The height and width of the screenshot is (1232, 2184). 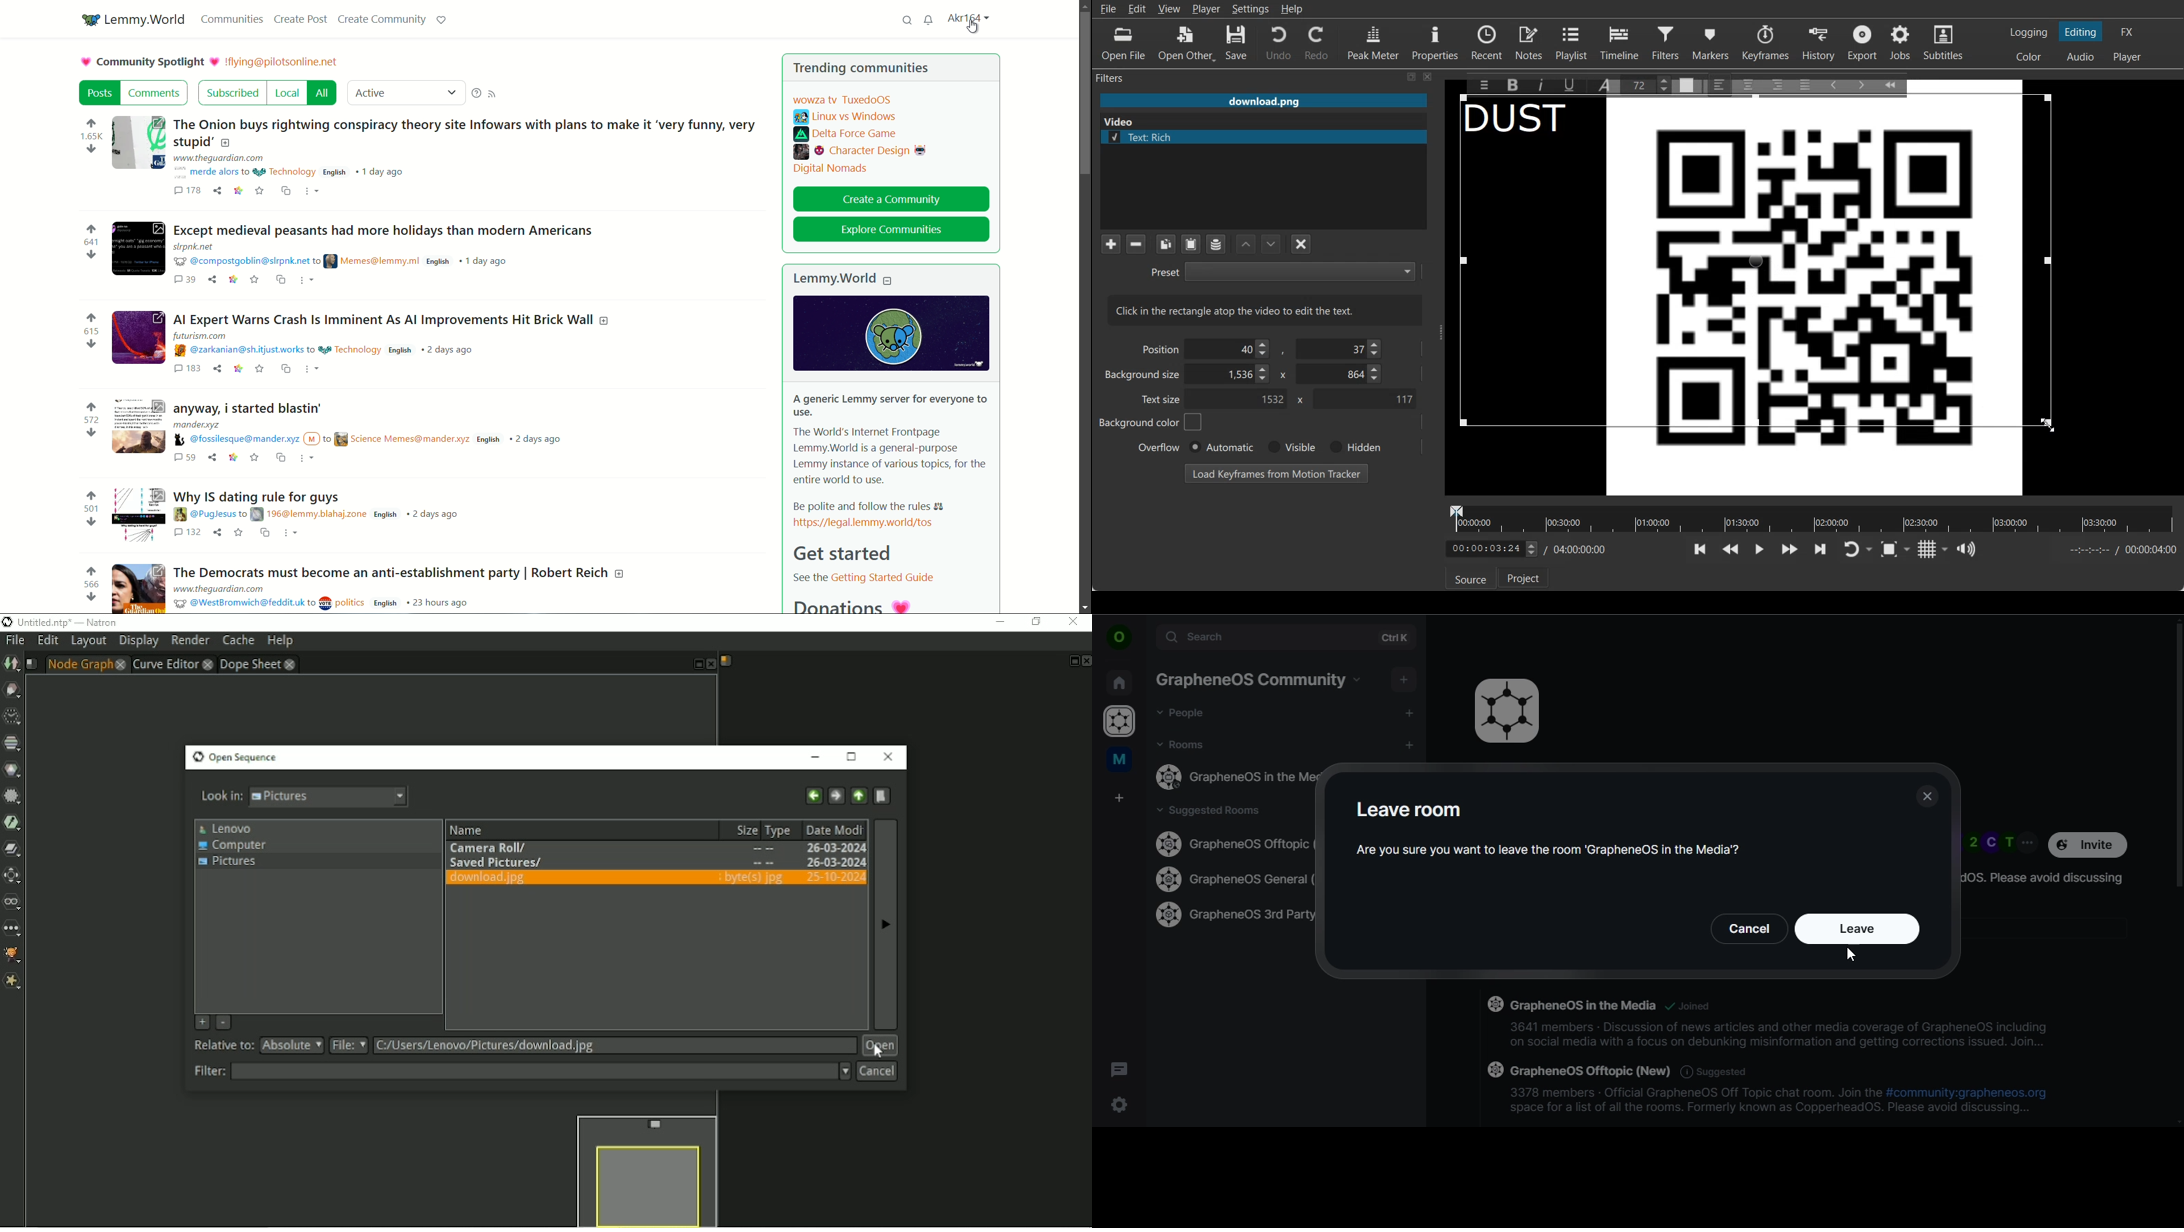 I want to click on Background color, so click(x=1151, y=422).